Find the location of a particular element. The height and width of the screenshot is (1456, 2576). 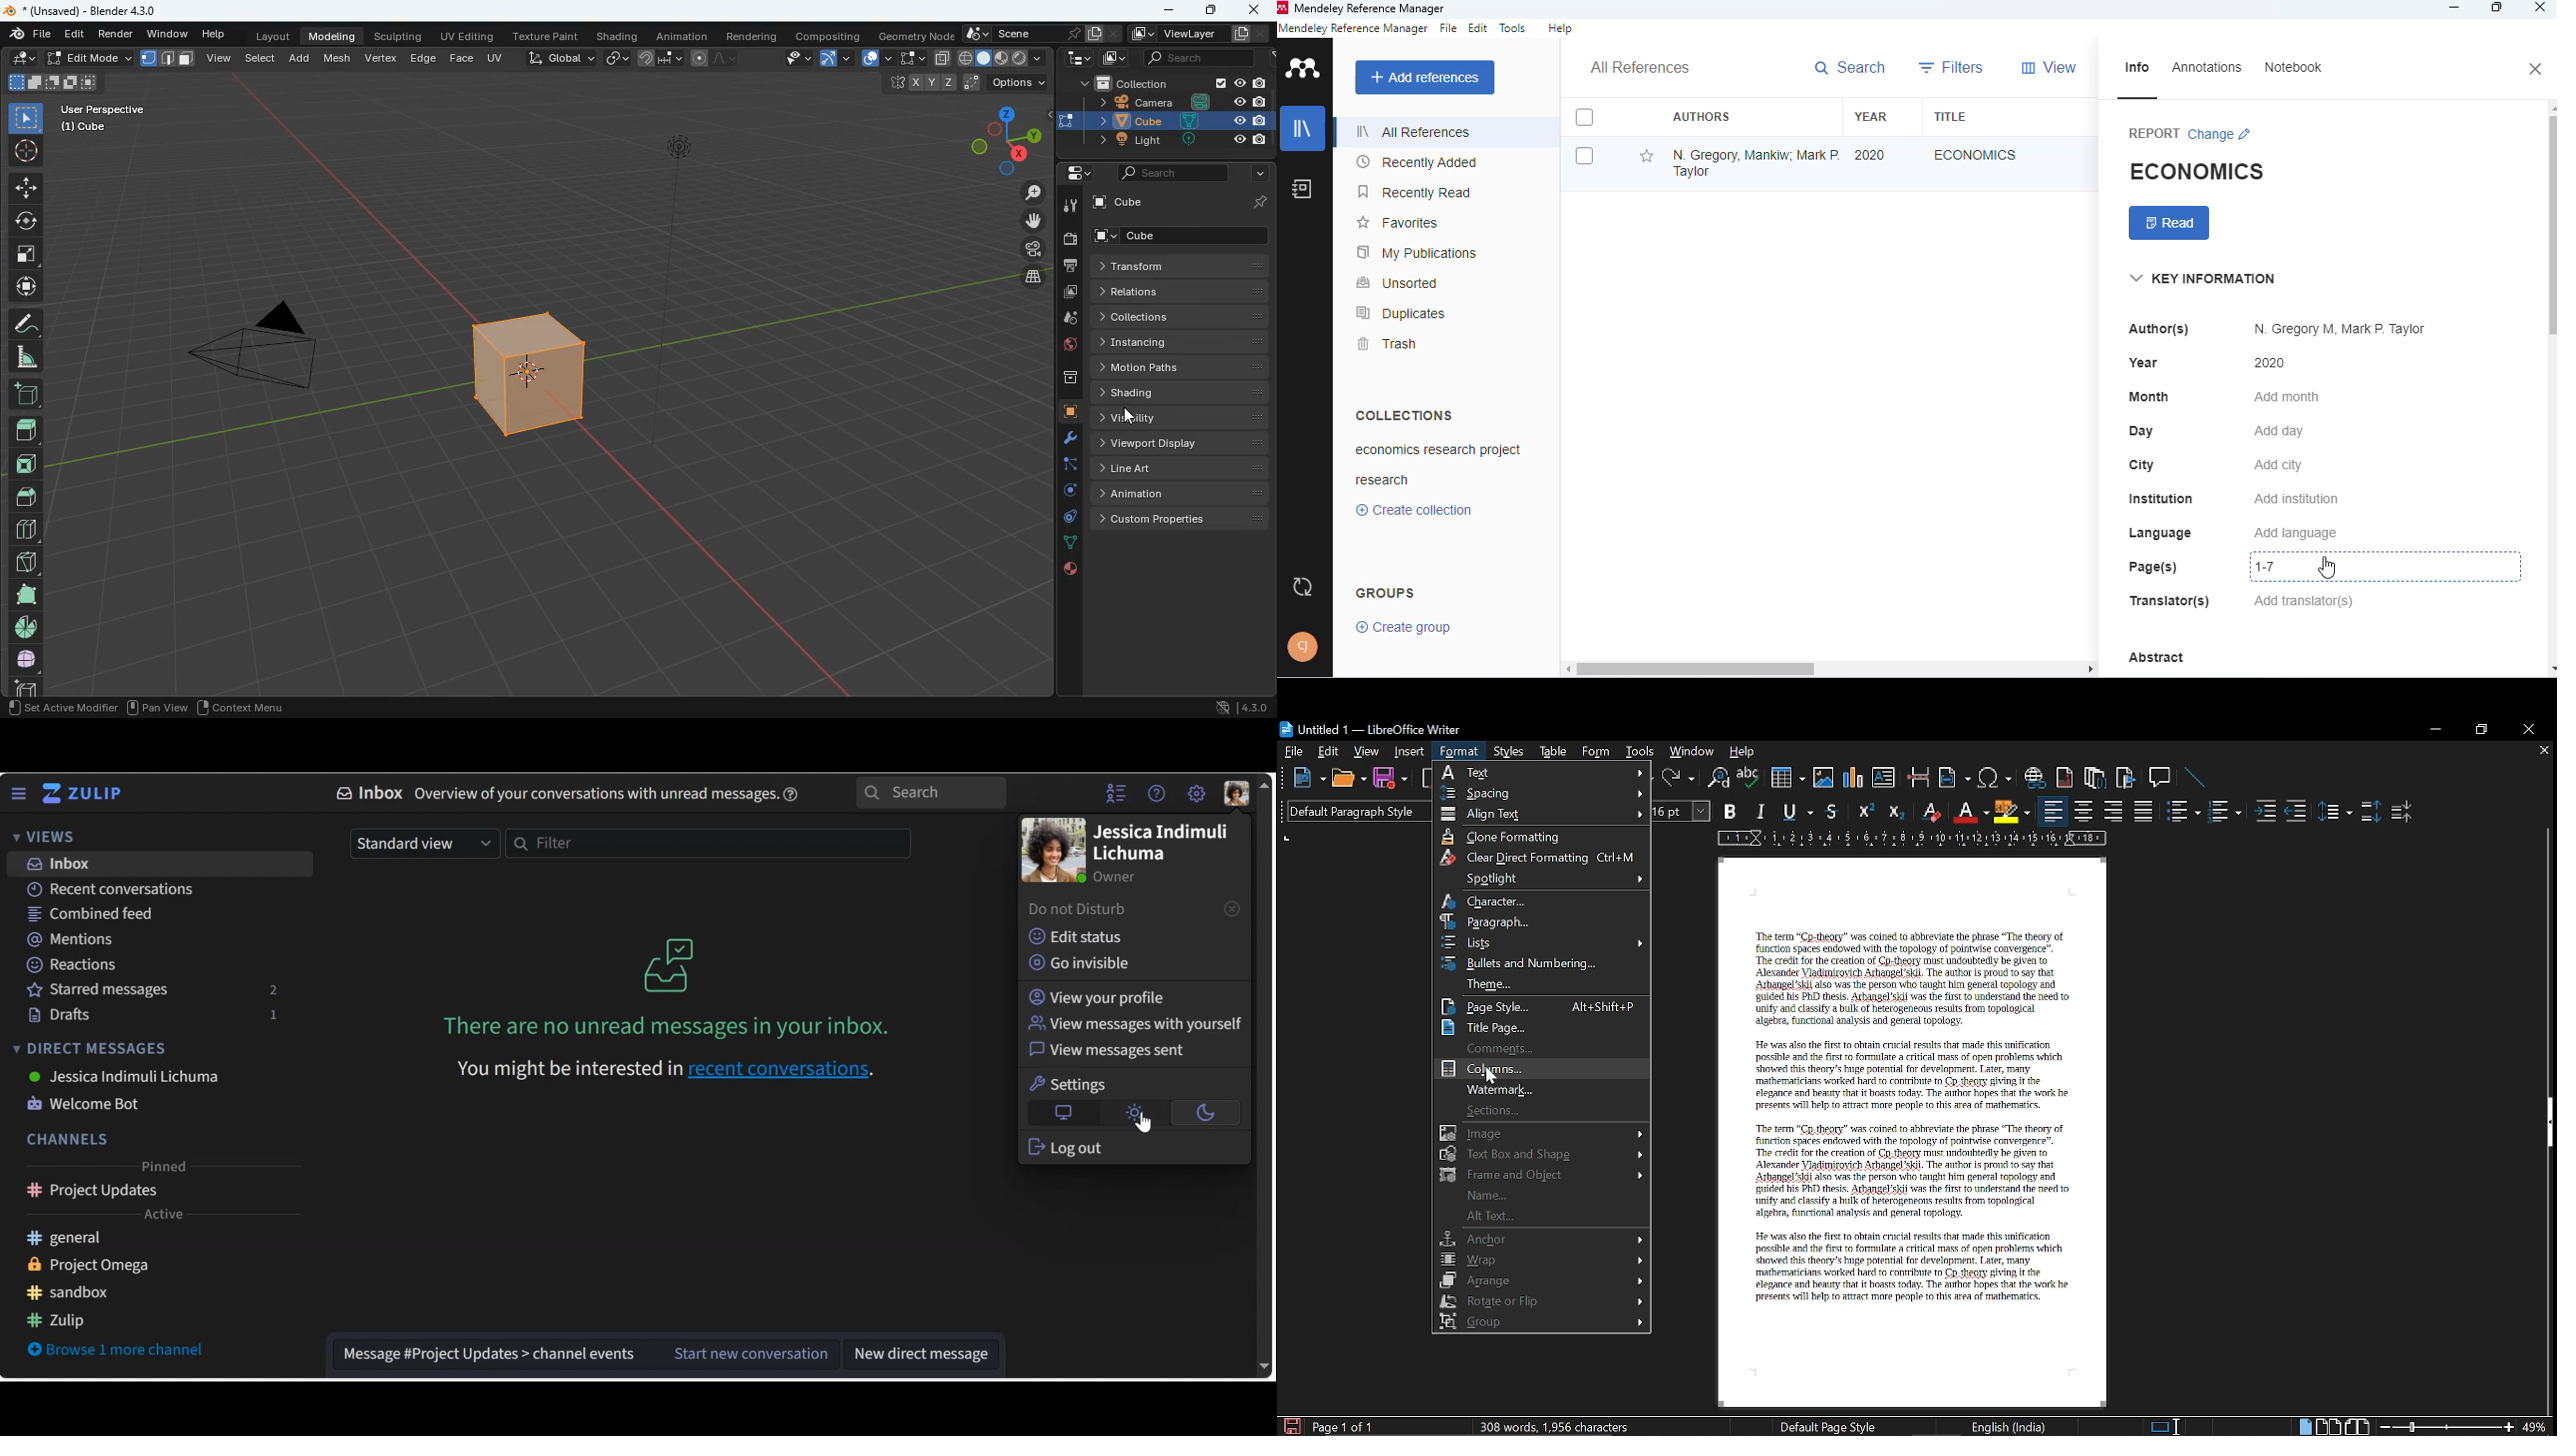

close is located at coordinates (1253, 9).